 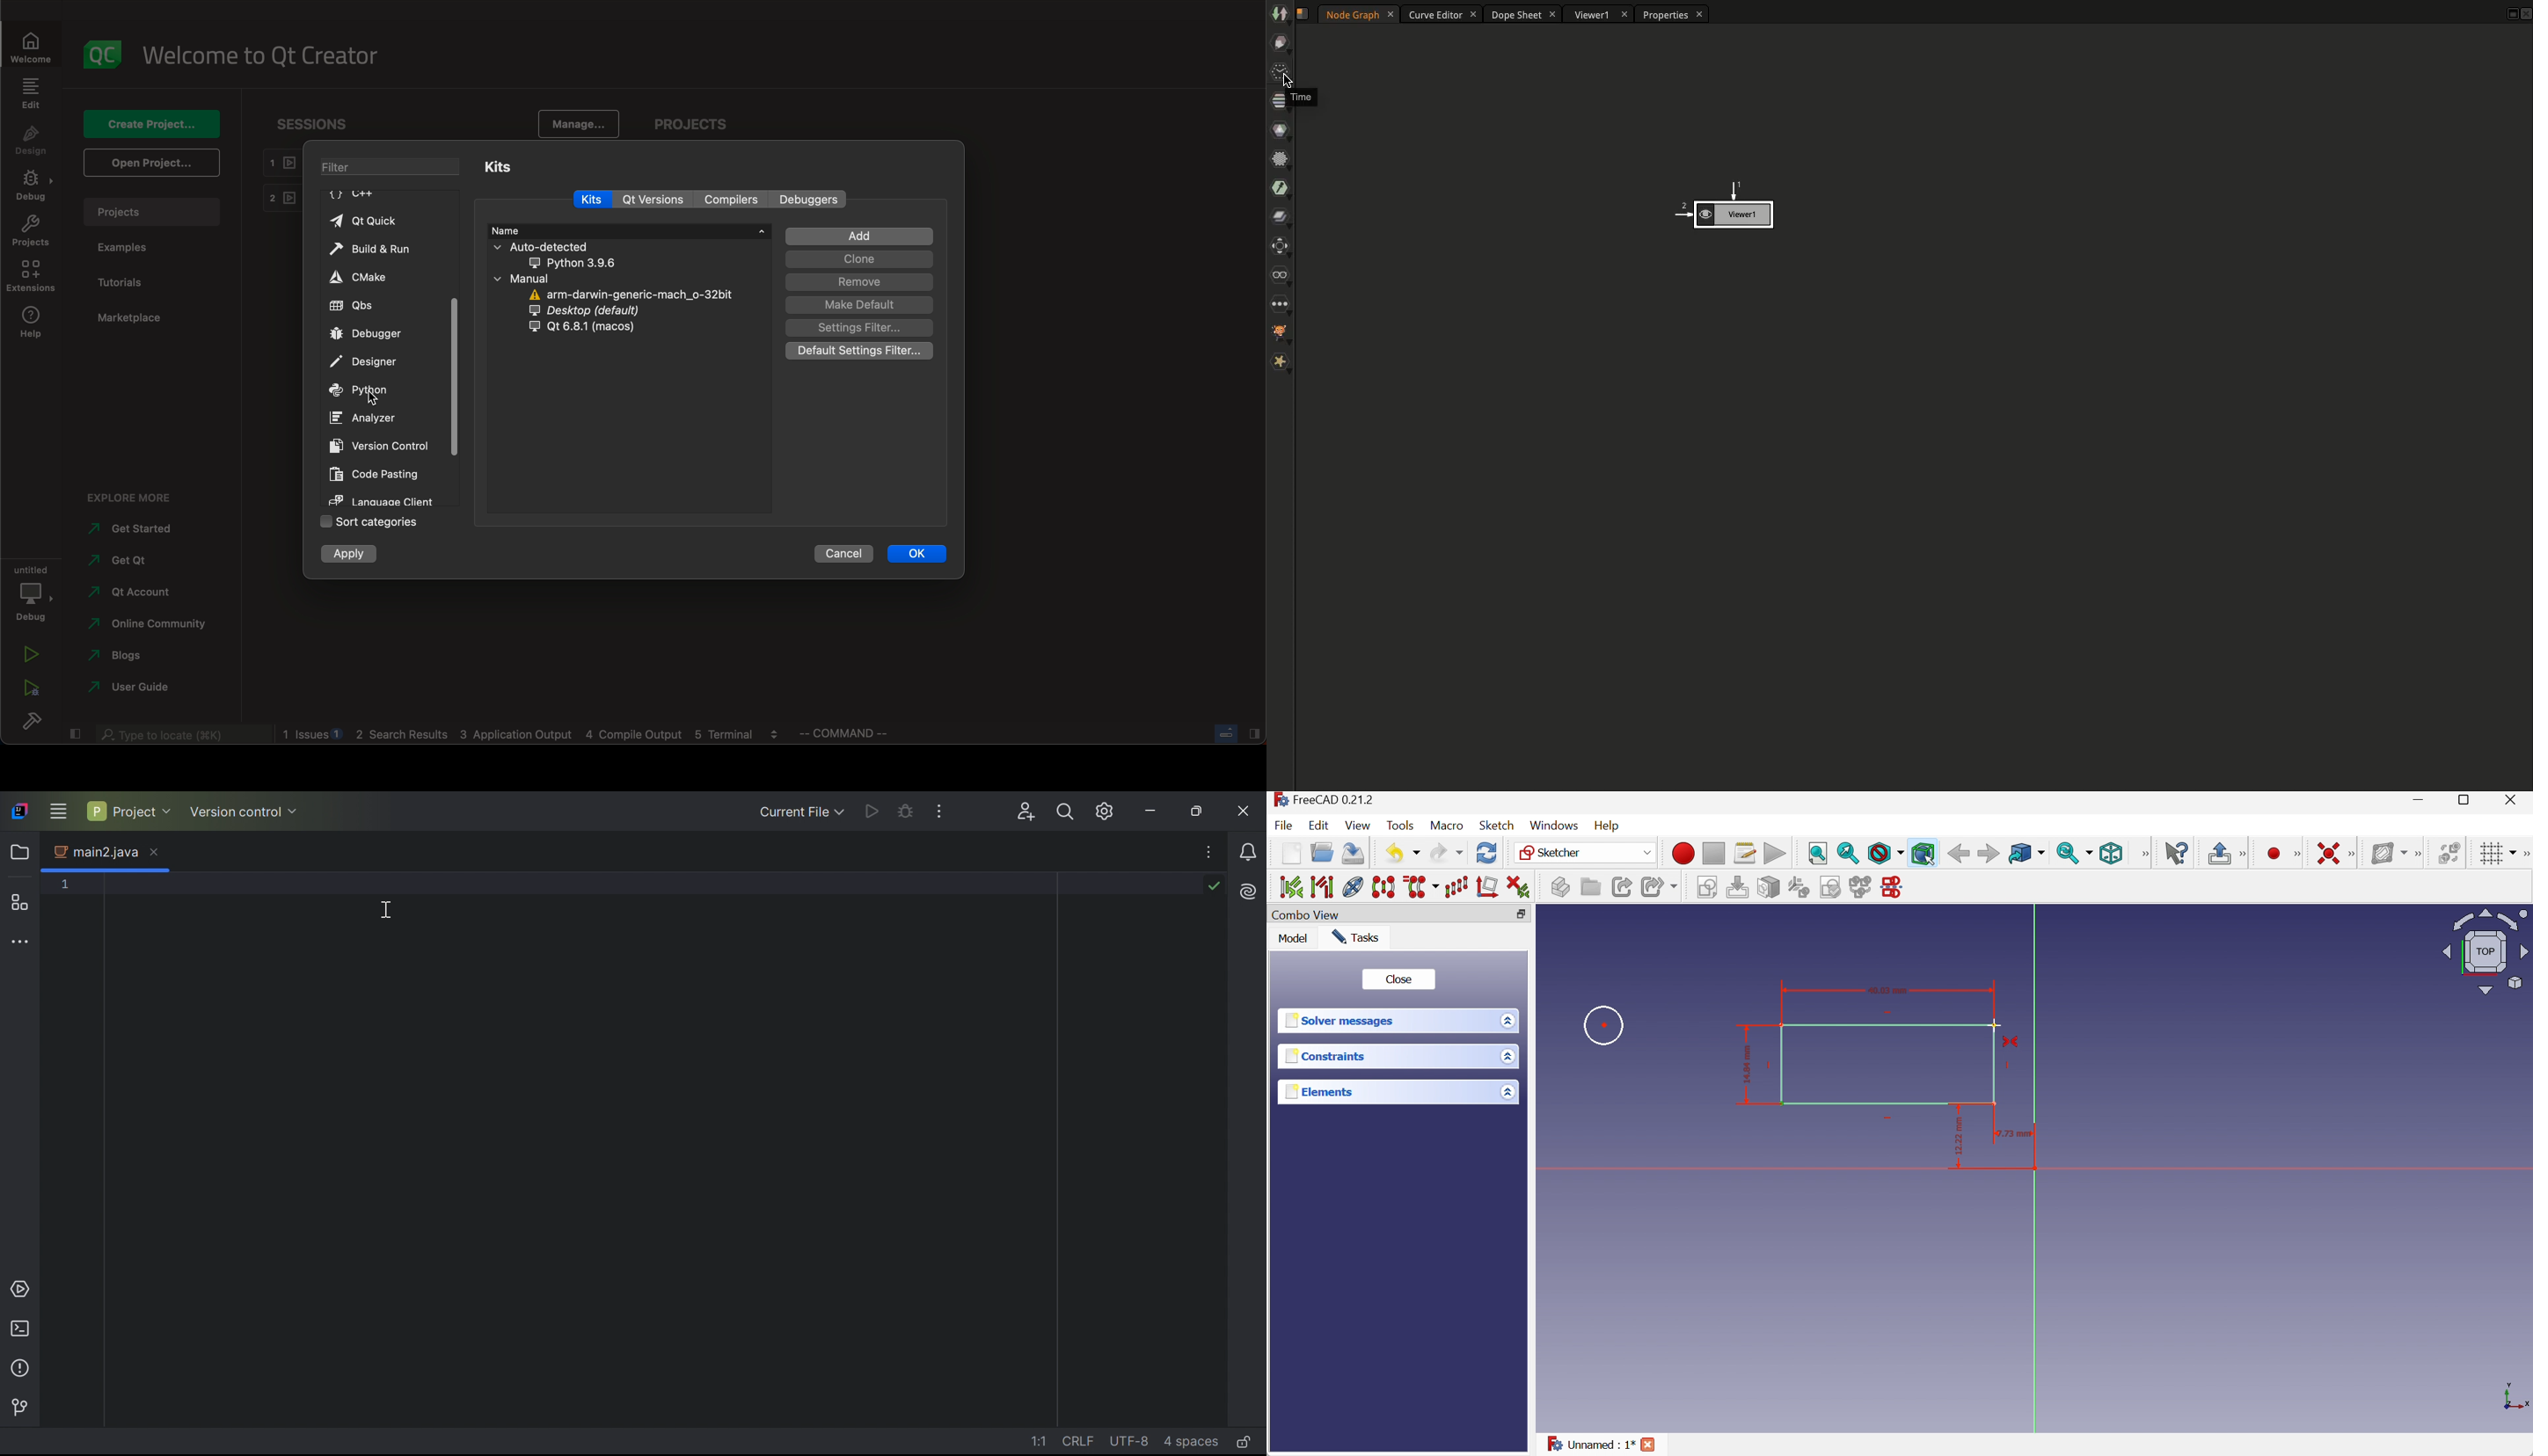 I want to click on cursor, so click(x=1929, y=860).